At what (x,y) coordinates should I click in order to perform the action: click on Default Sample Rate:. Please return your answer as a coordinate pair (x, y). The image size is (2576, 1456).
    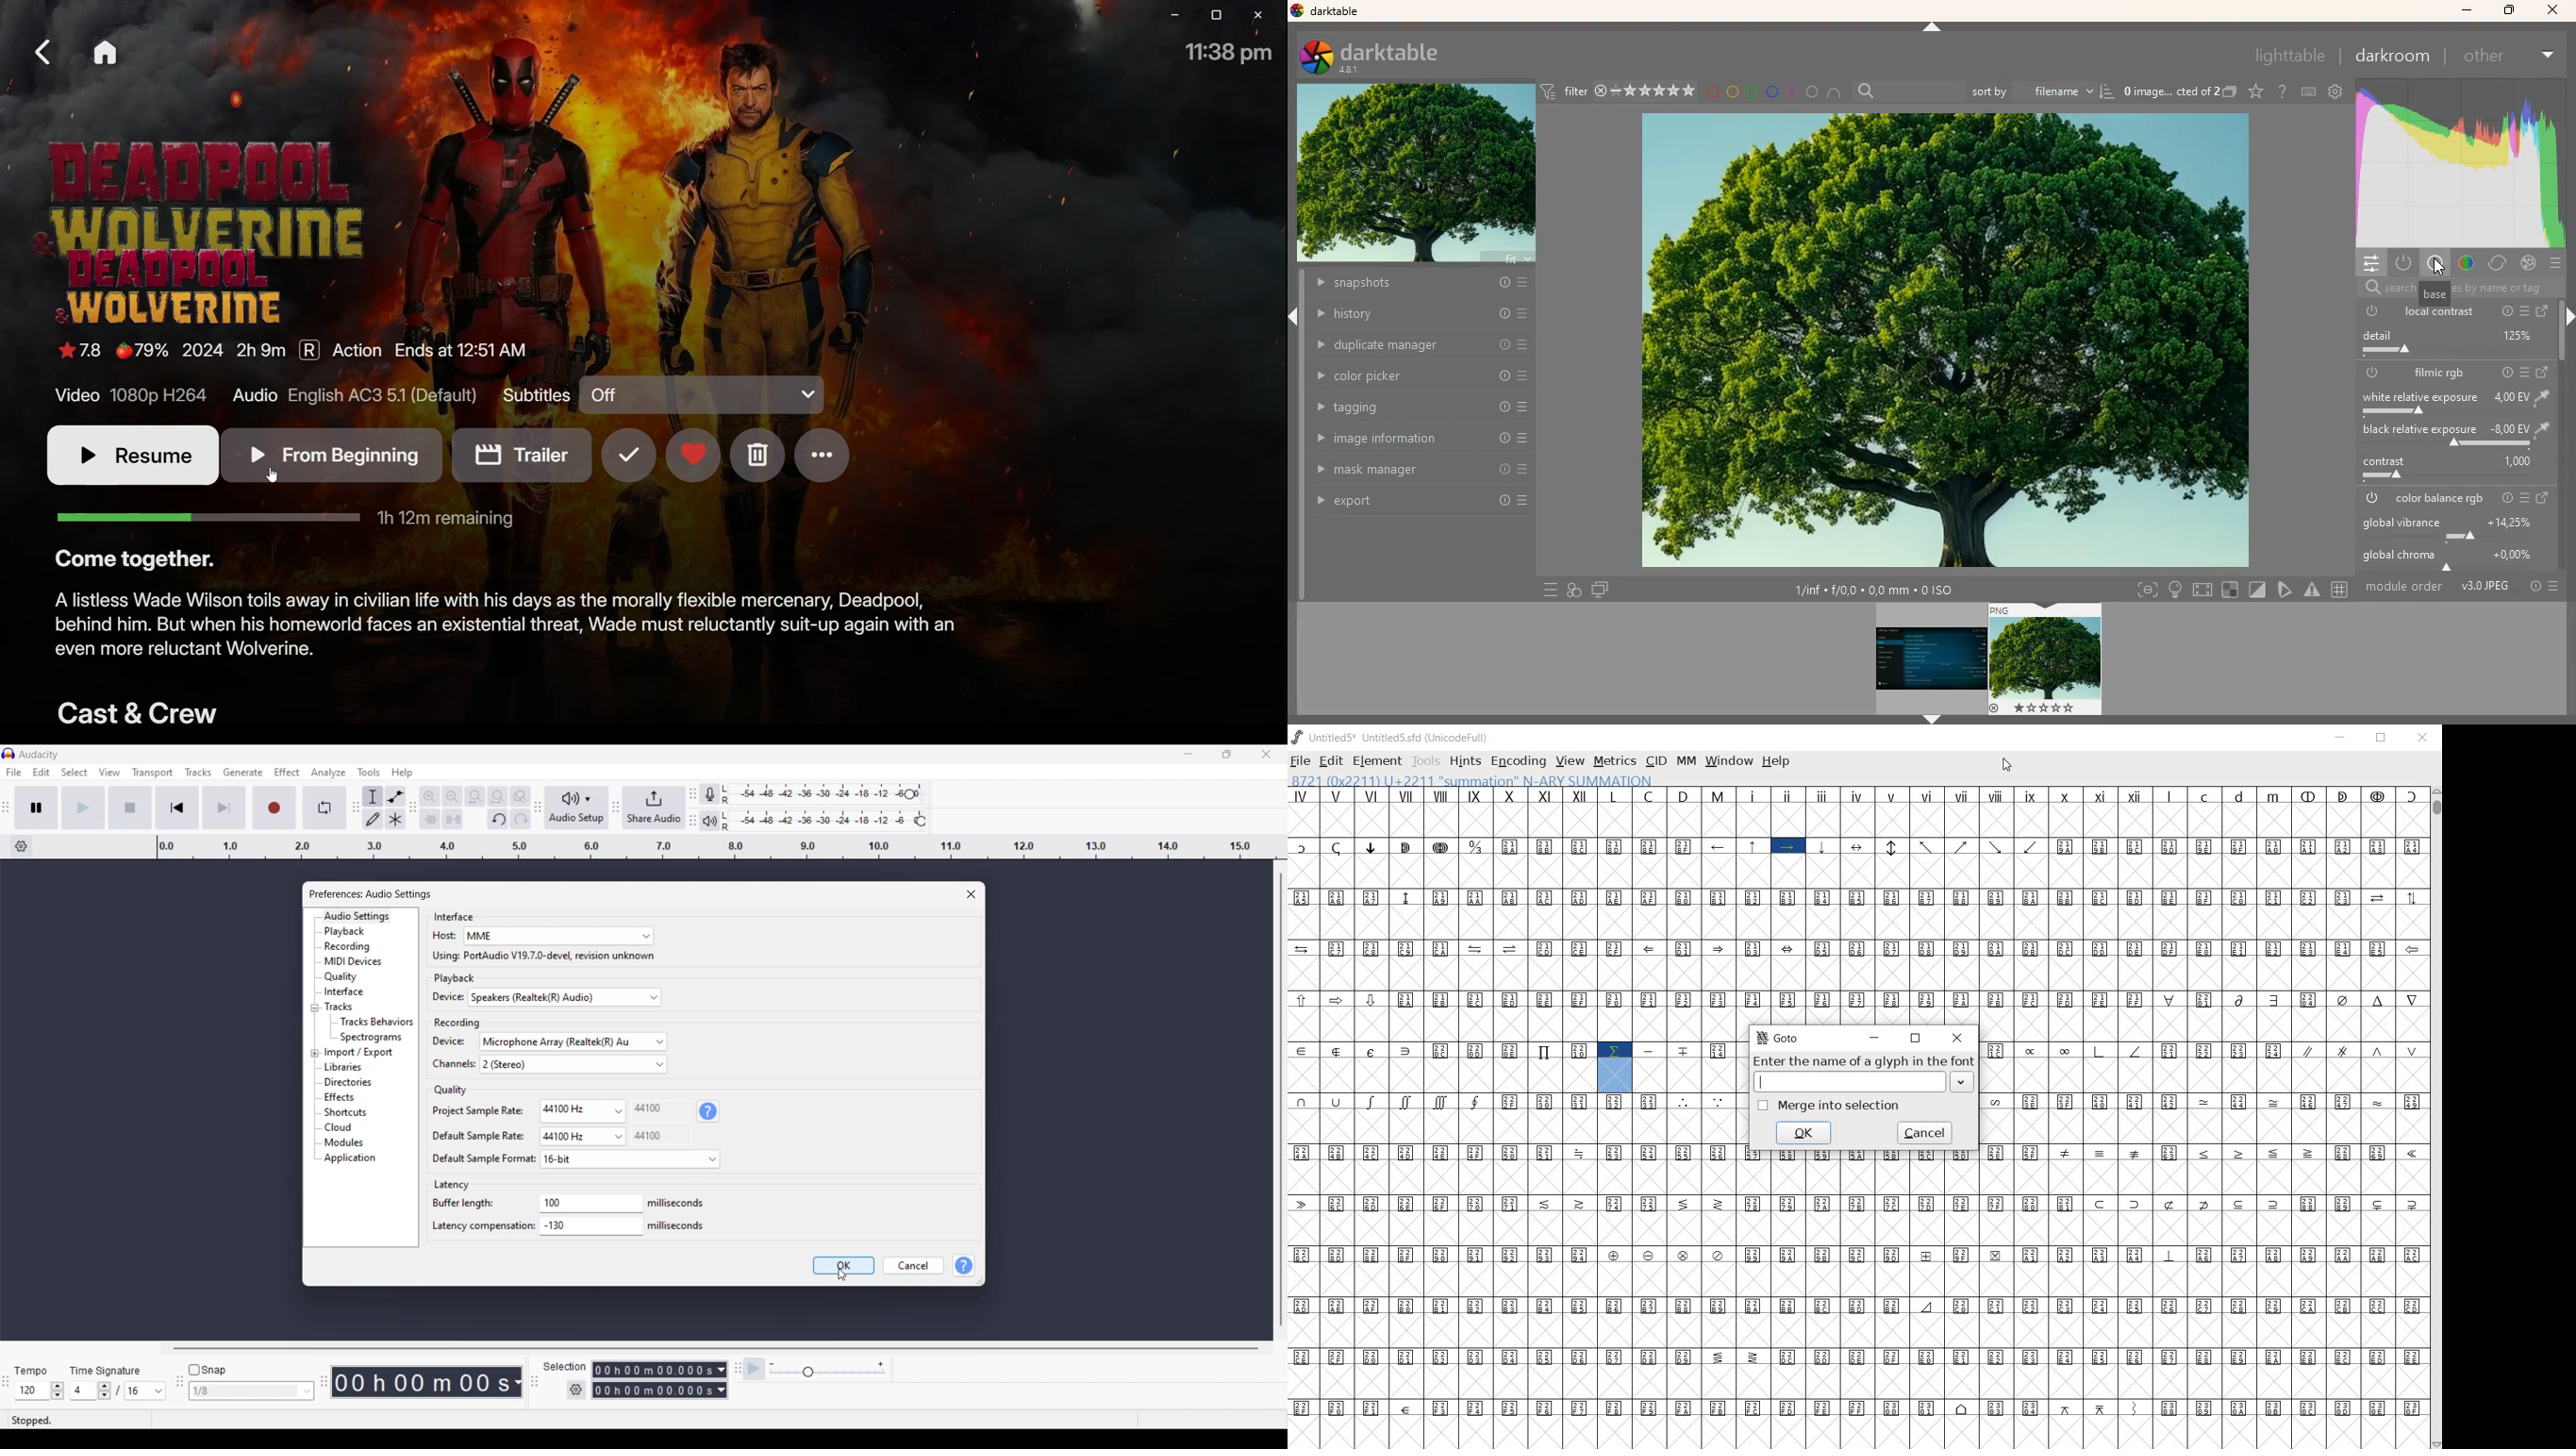
    Looking at the image, I should click on (471, 1136).